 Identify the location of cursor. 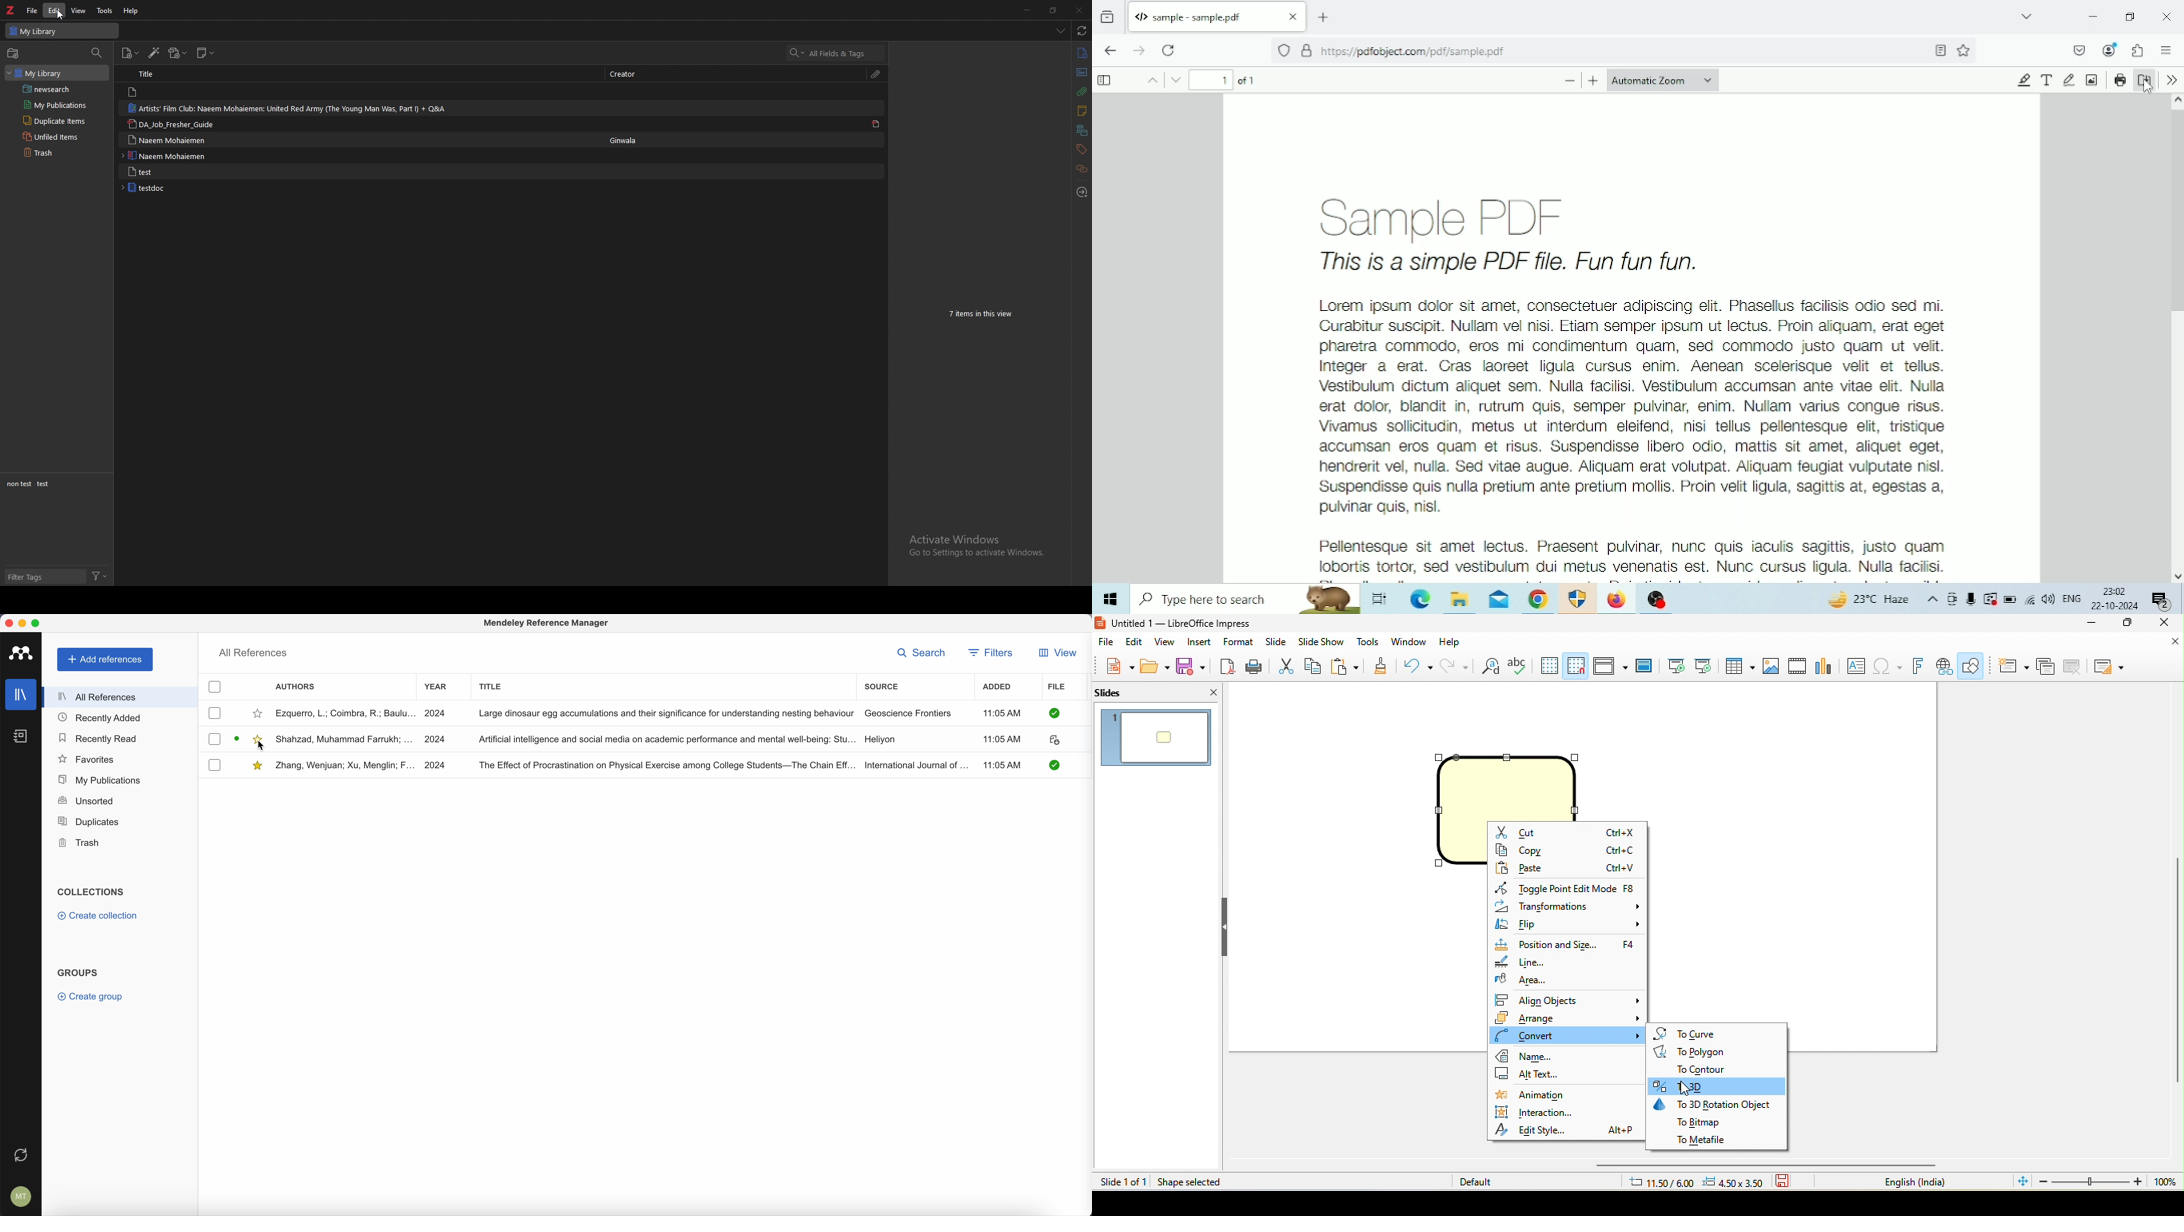
(55, 15).